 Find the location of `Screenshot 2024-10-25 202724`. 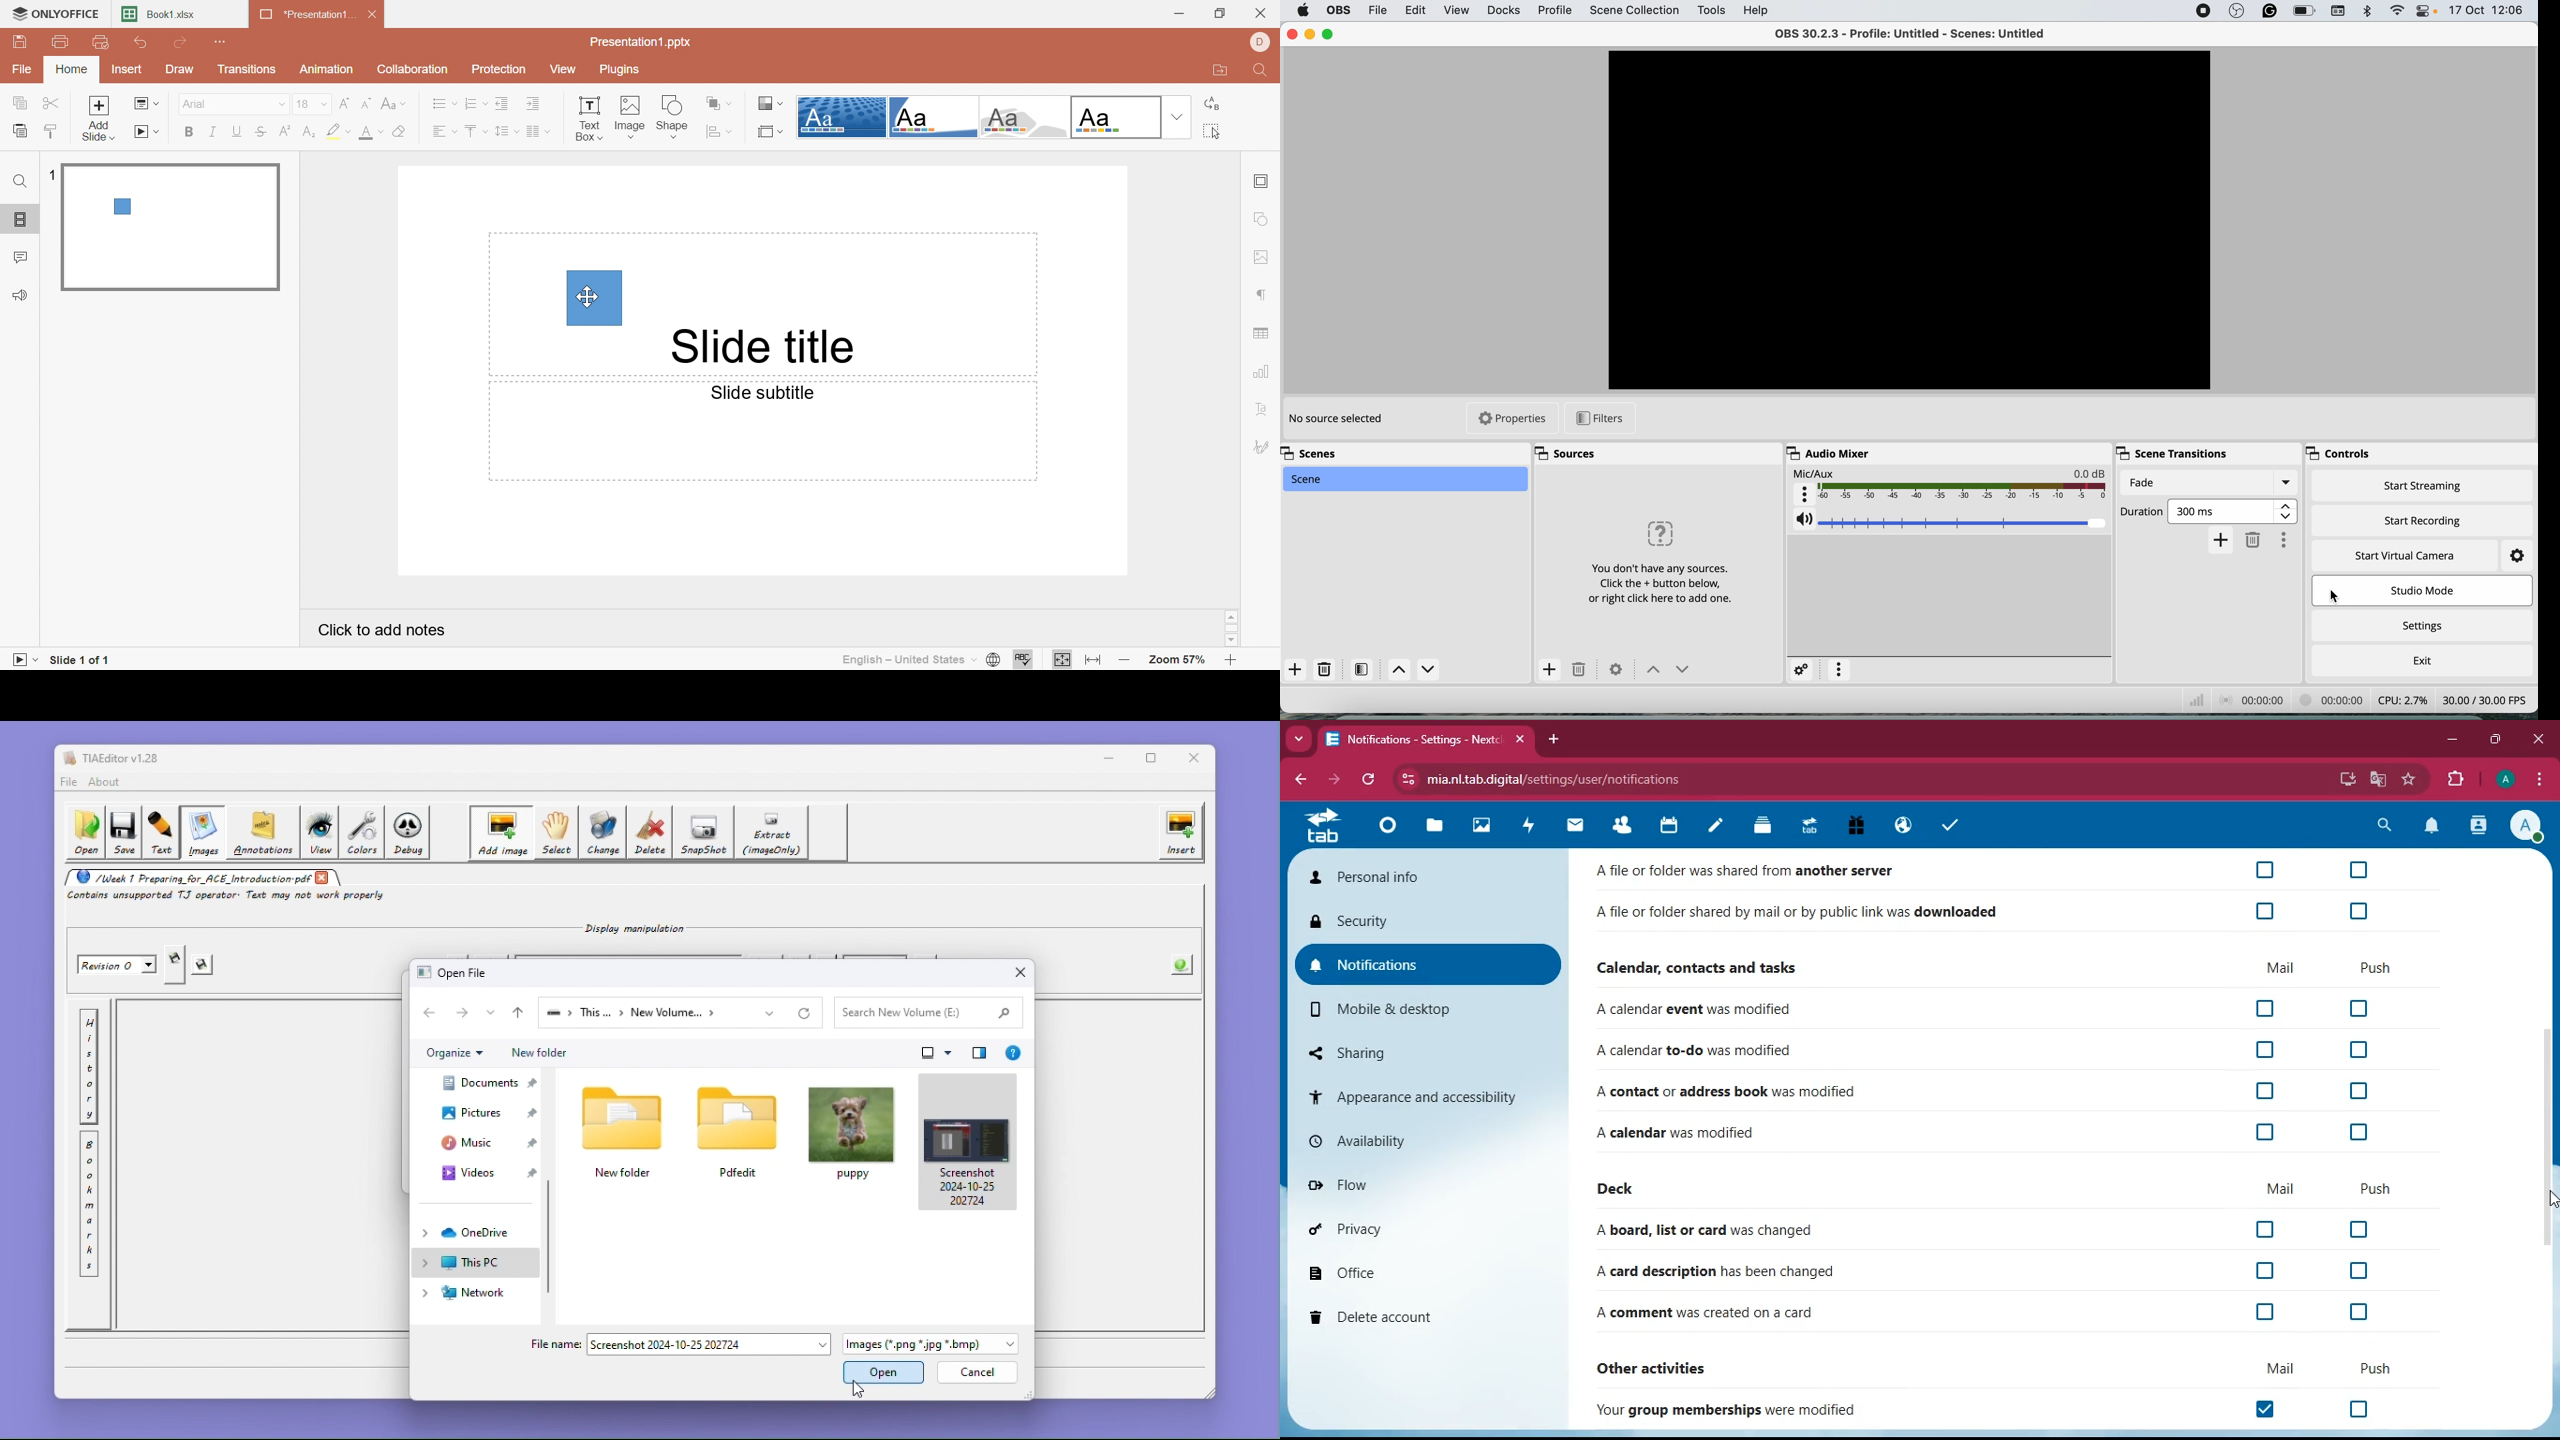

Screenshot 2024-10-25 202724 is located at coordinates (967, 1141).